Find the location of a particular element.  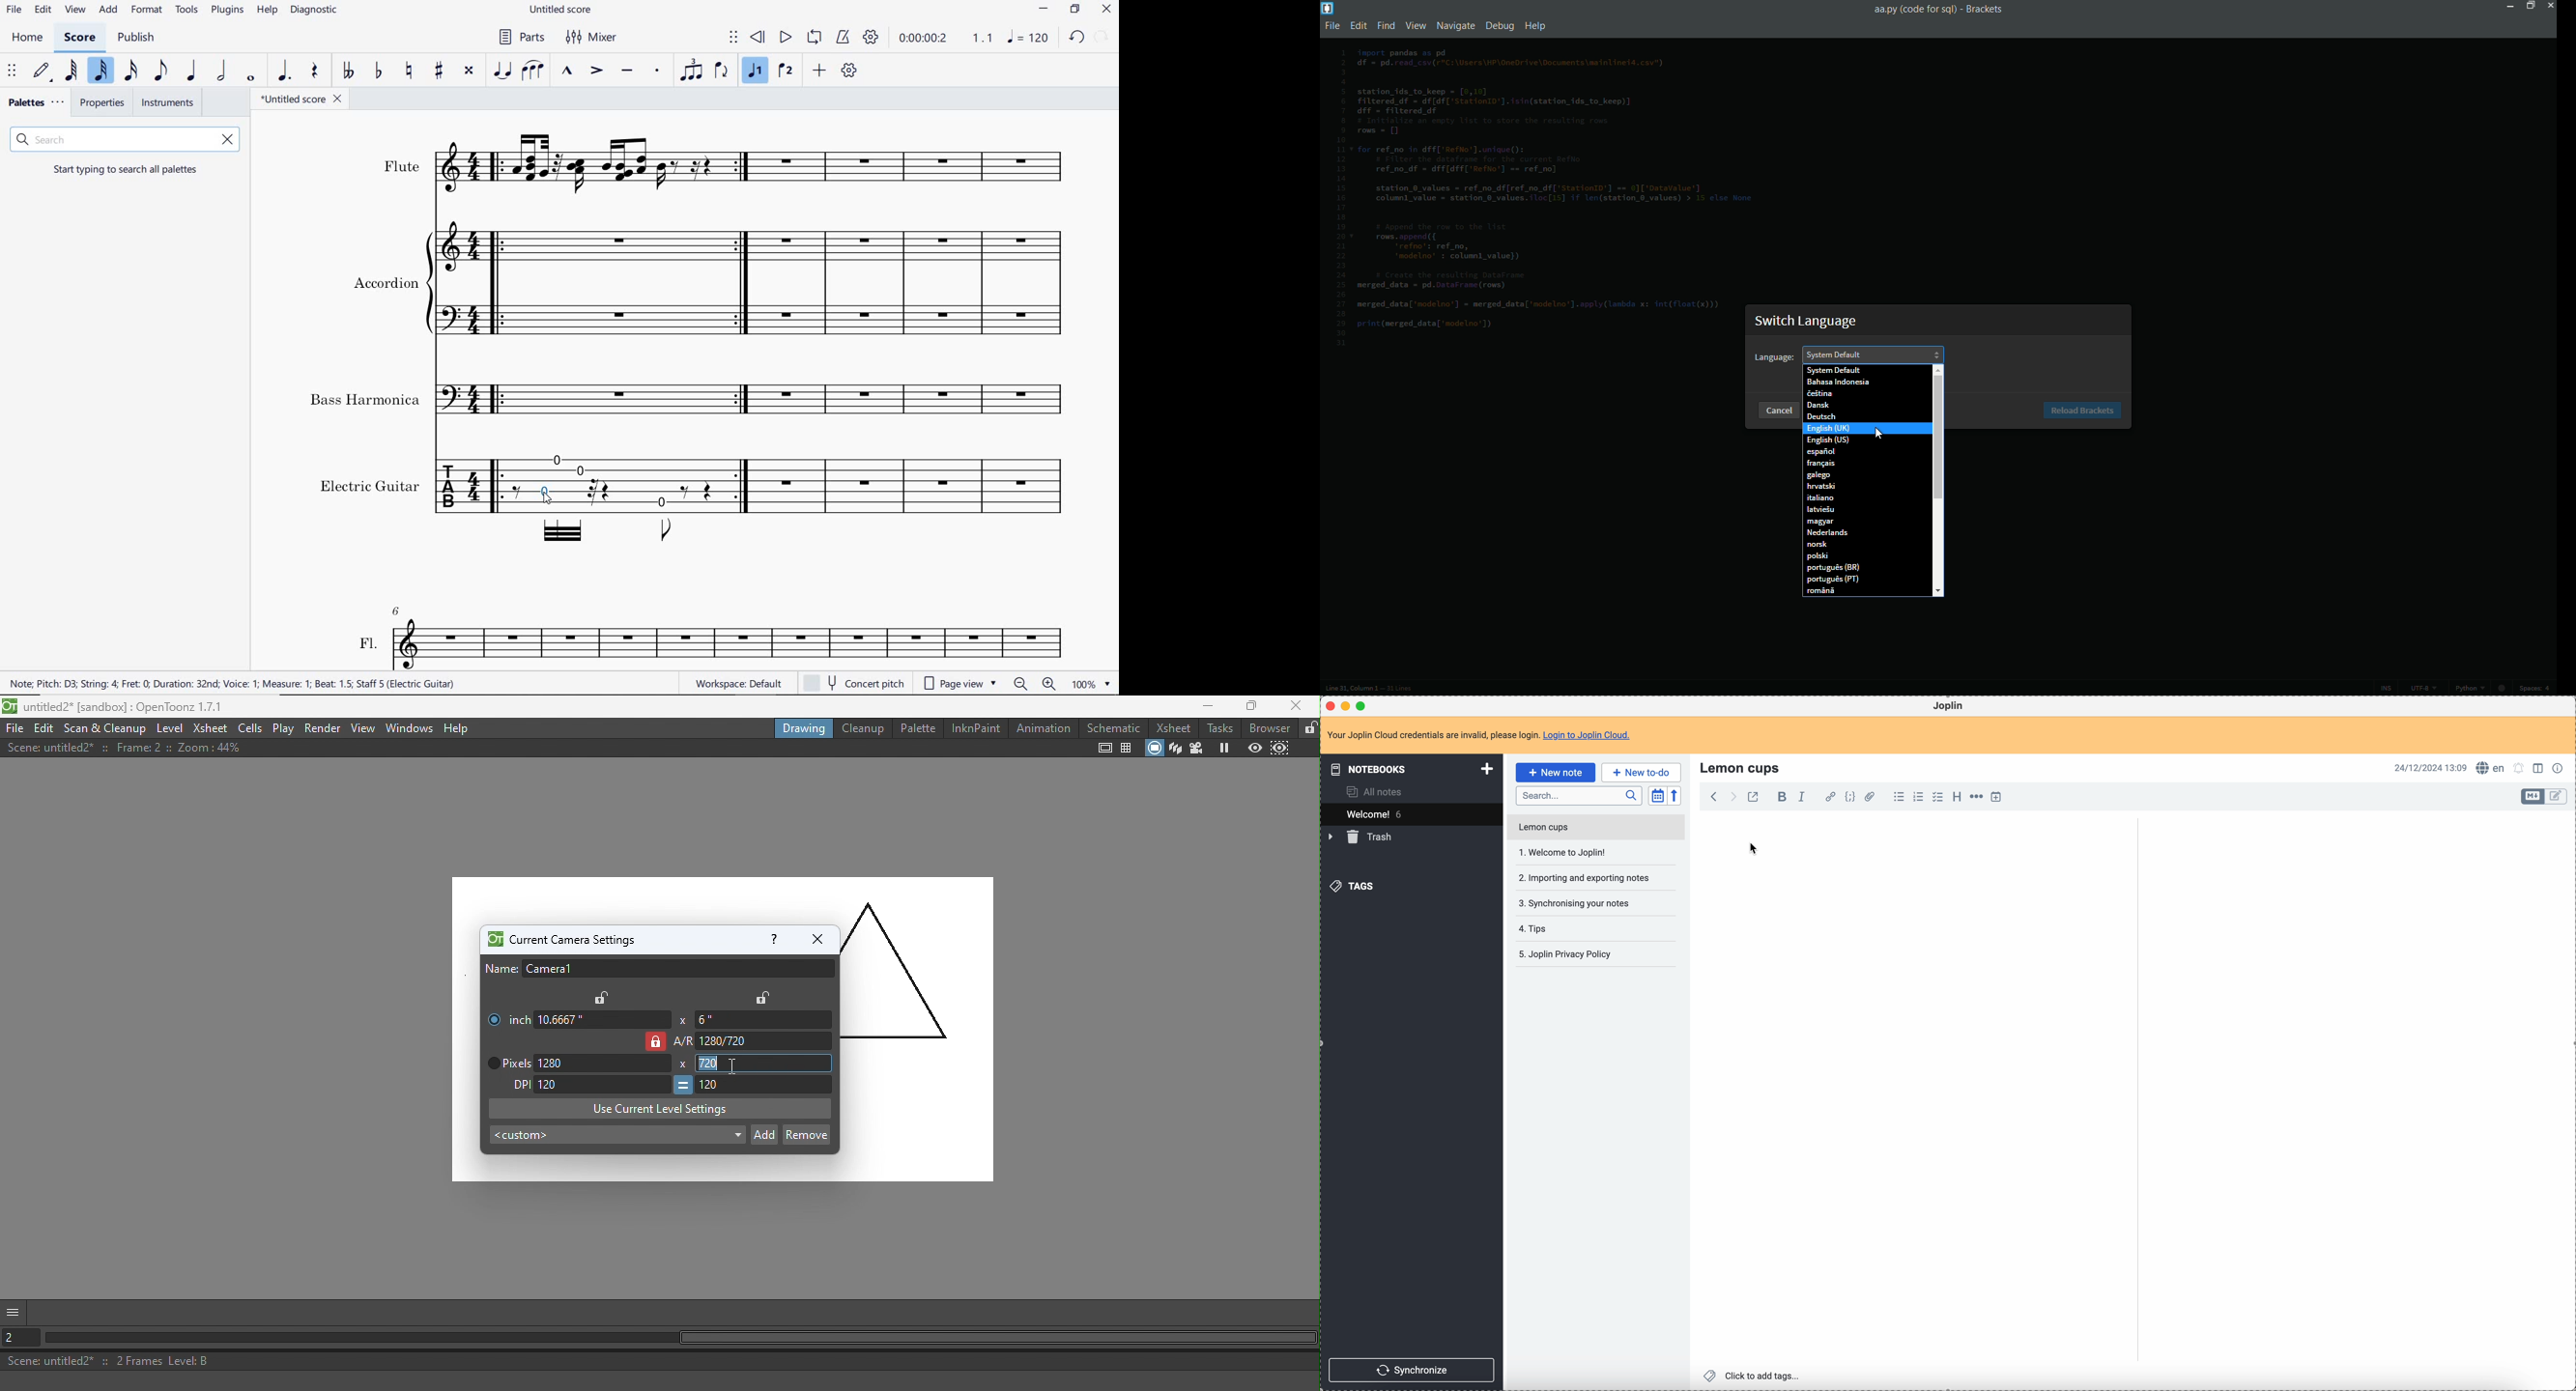

lemon cups is located at coordinates (1742, 767).